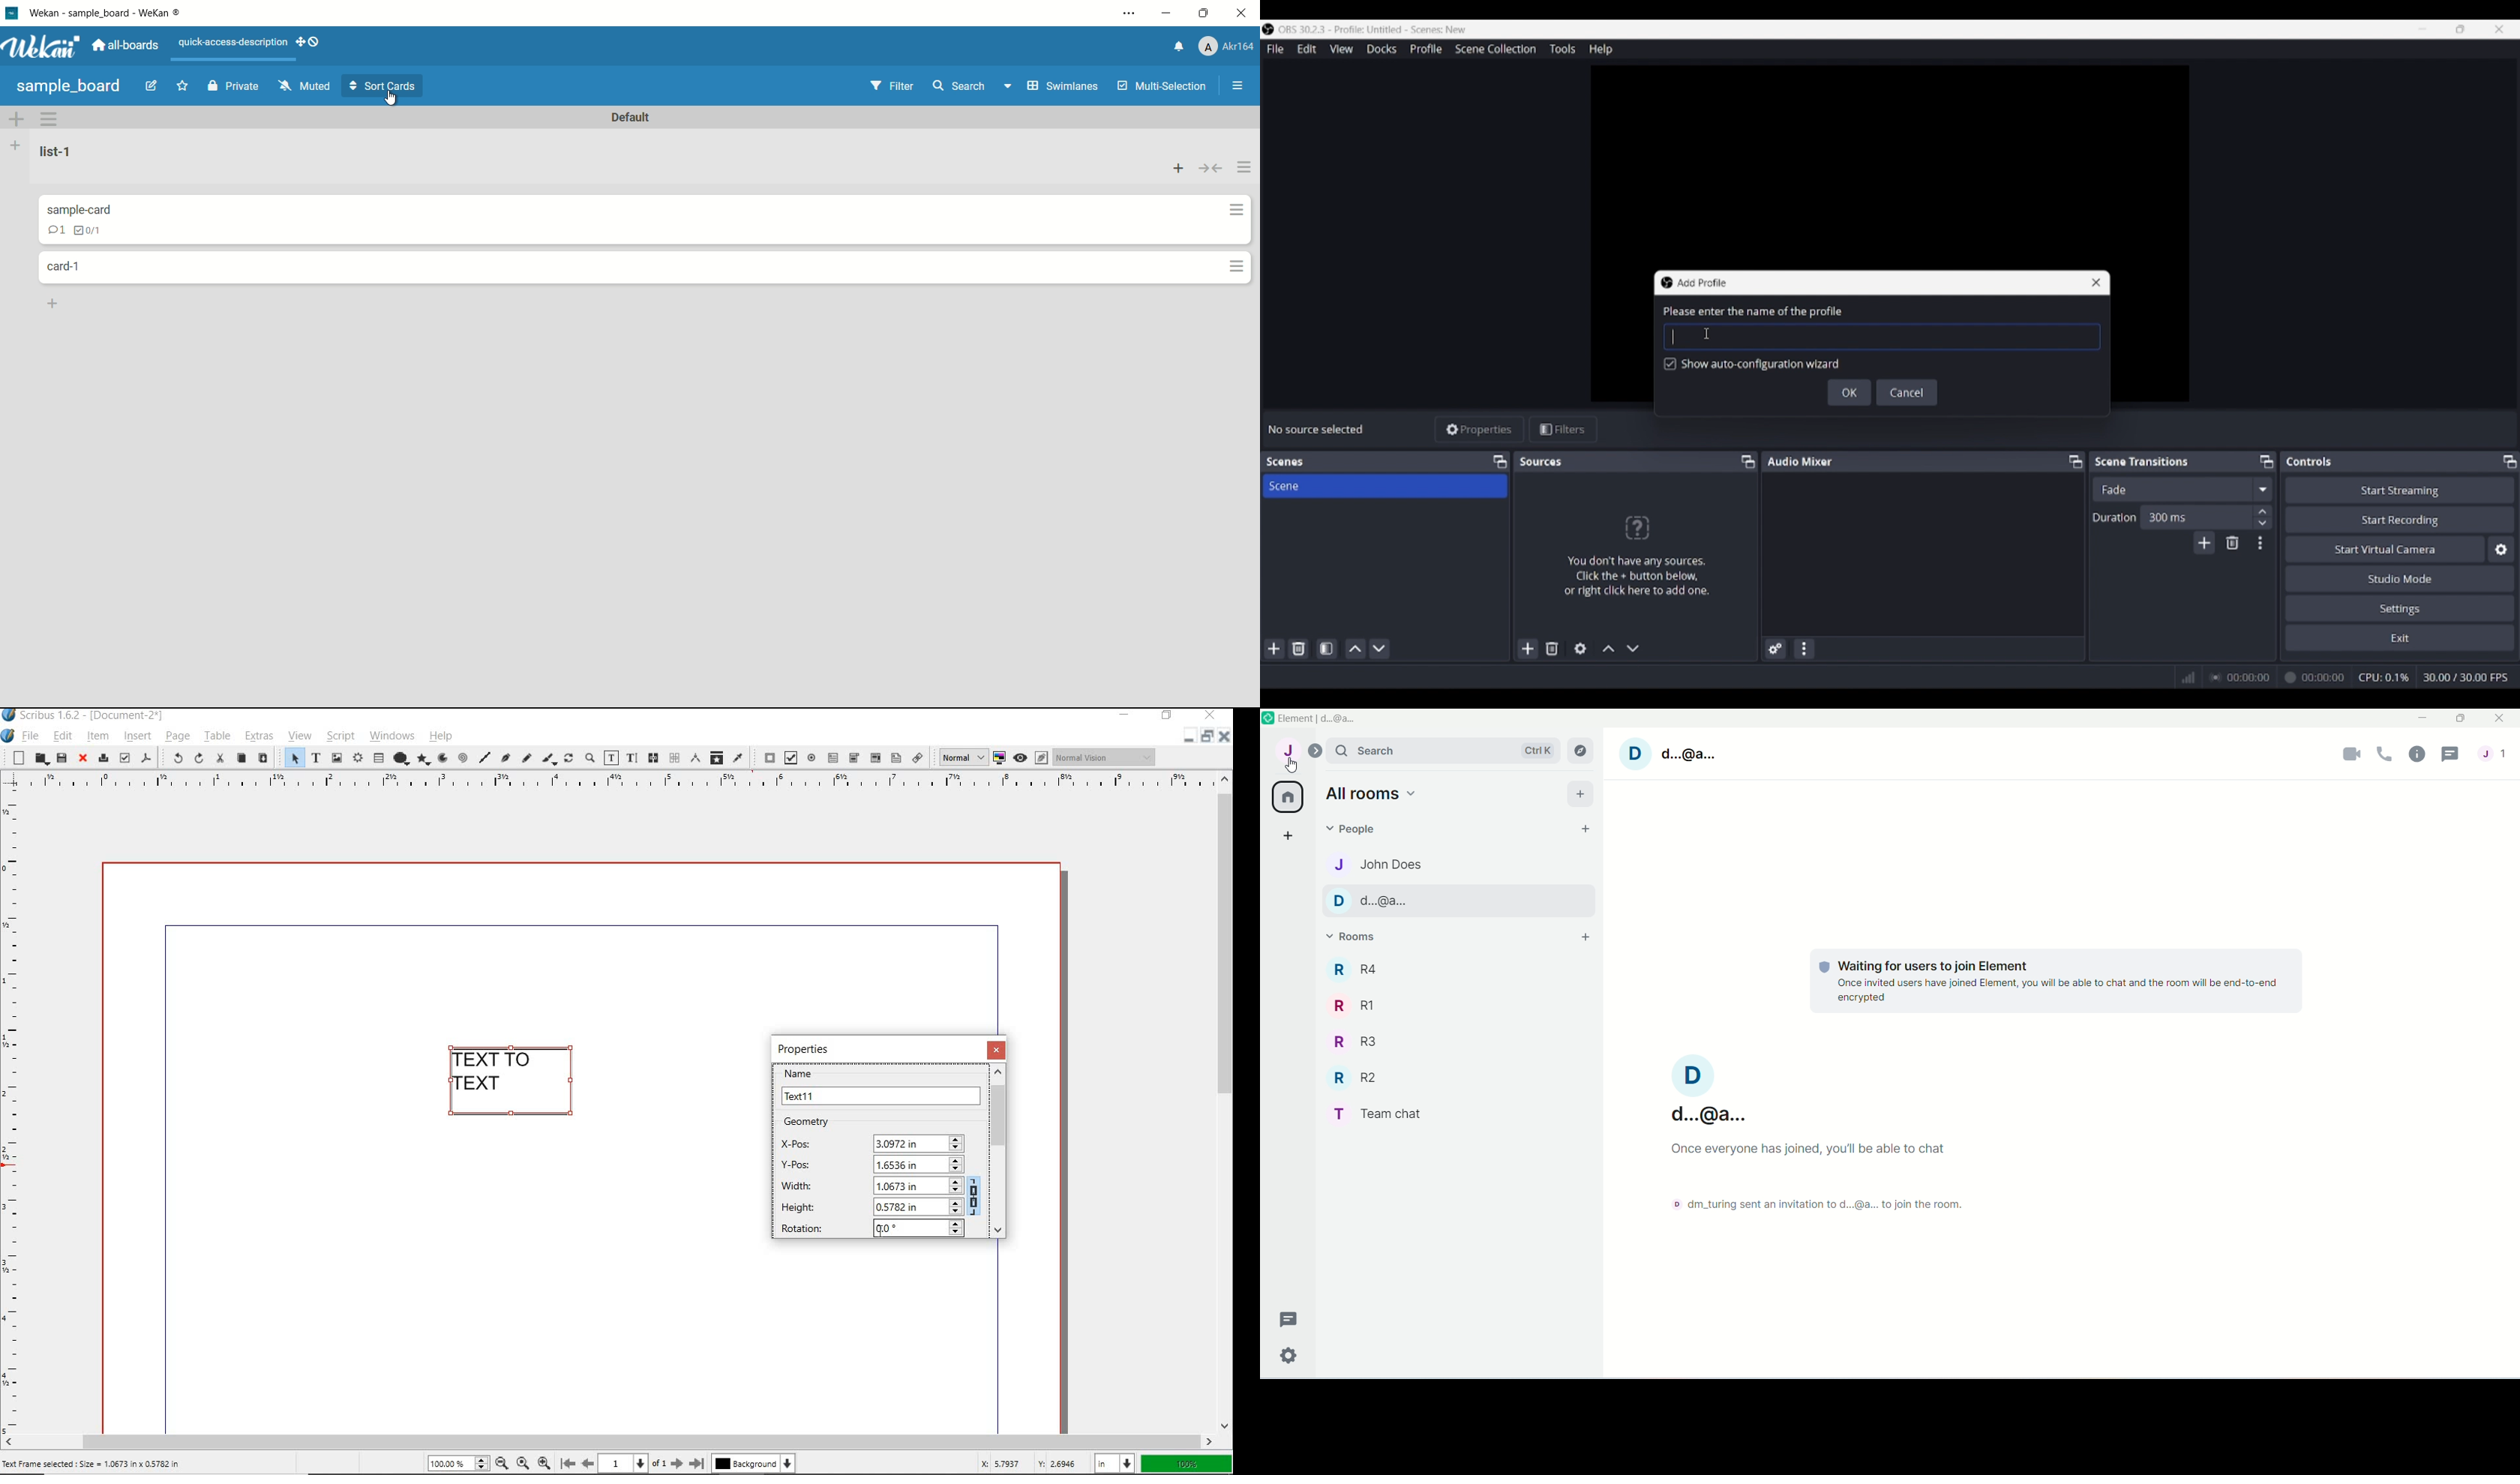 The height and width of the screenshot is (1484, 2520). What do you see at coordinates (1341, 49) in the screenshot?
I see `View menu` at bounding box center [1341, 49].